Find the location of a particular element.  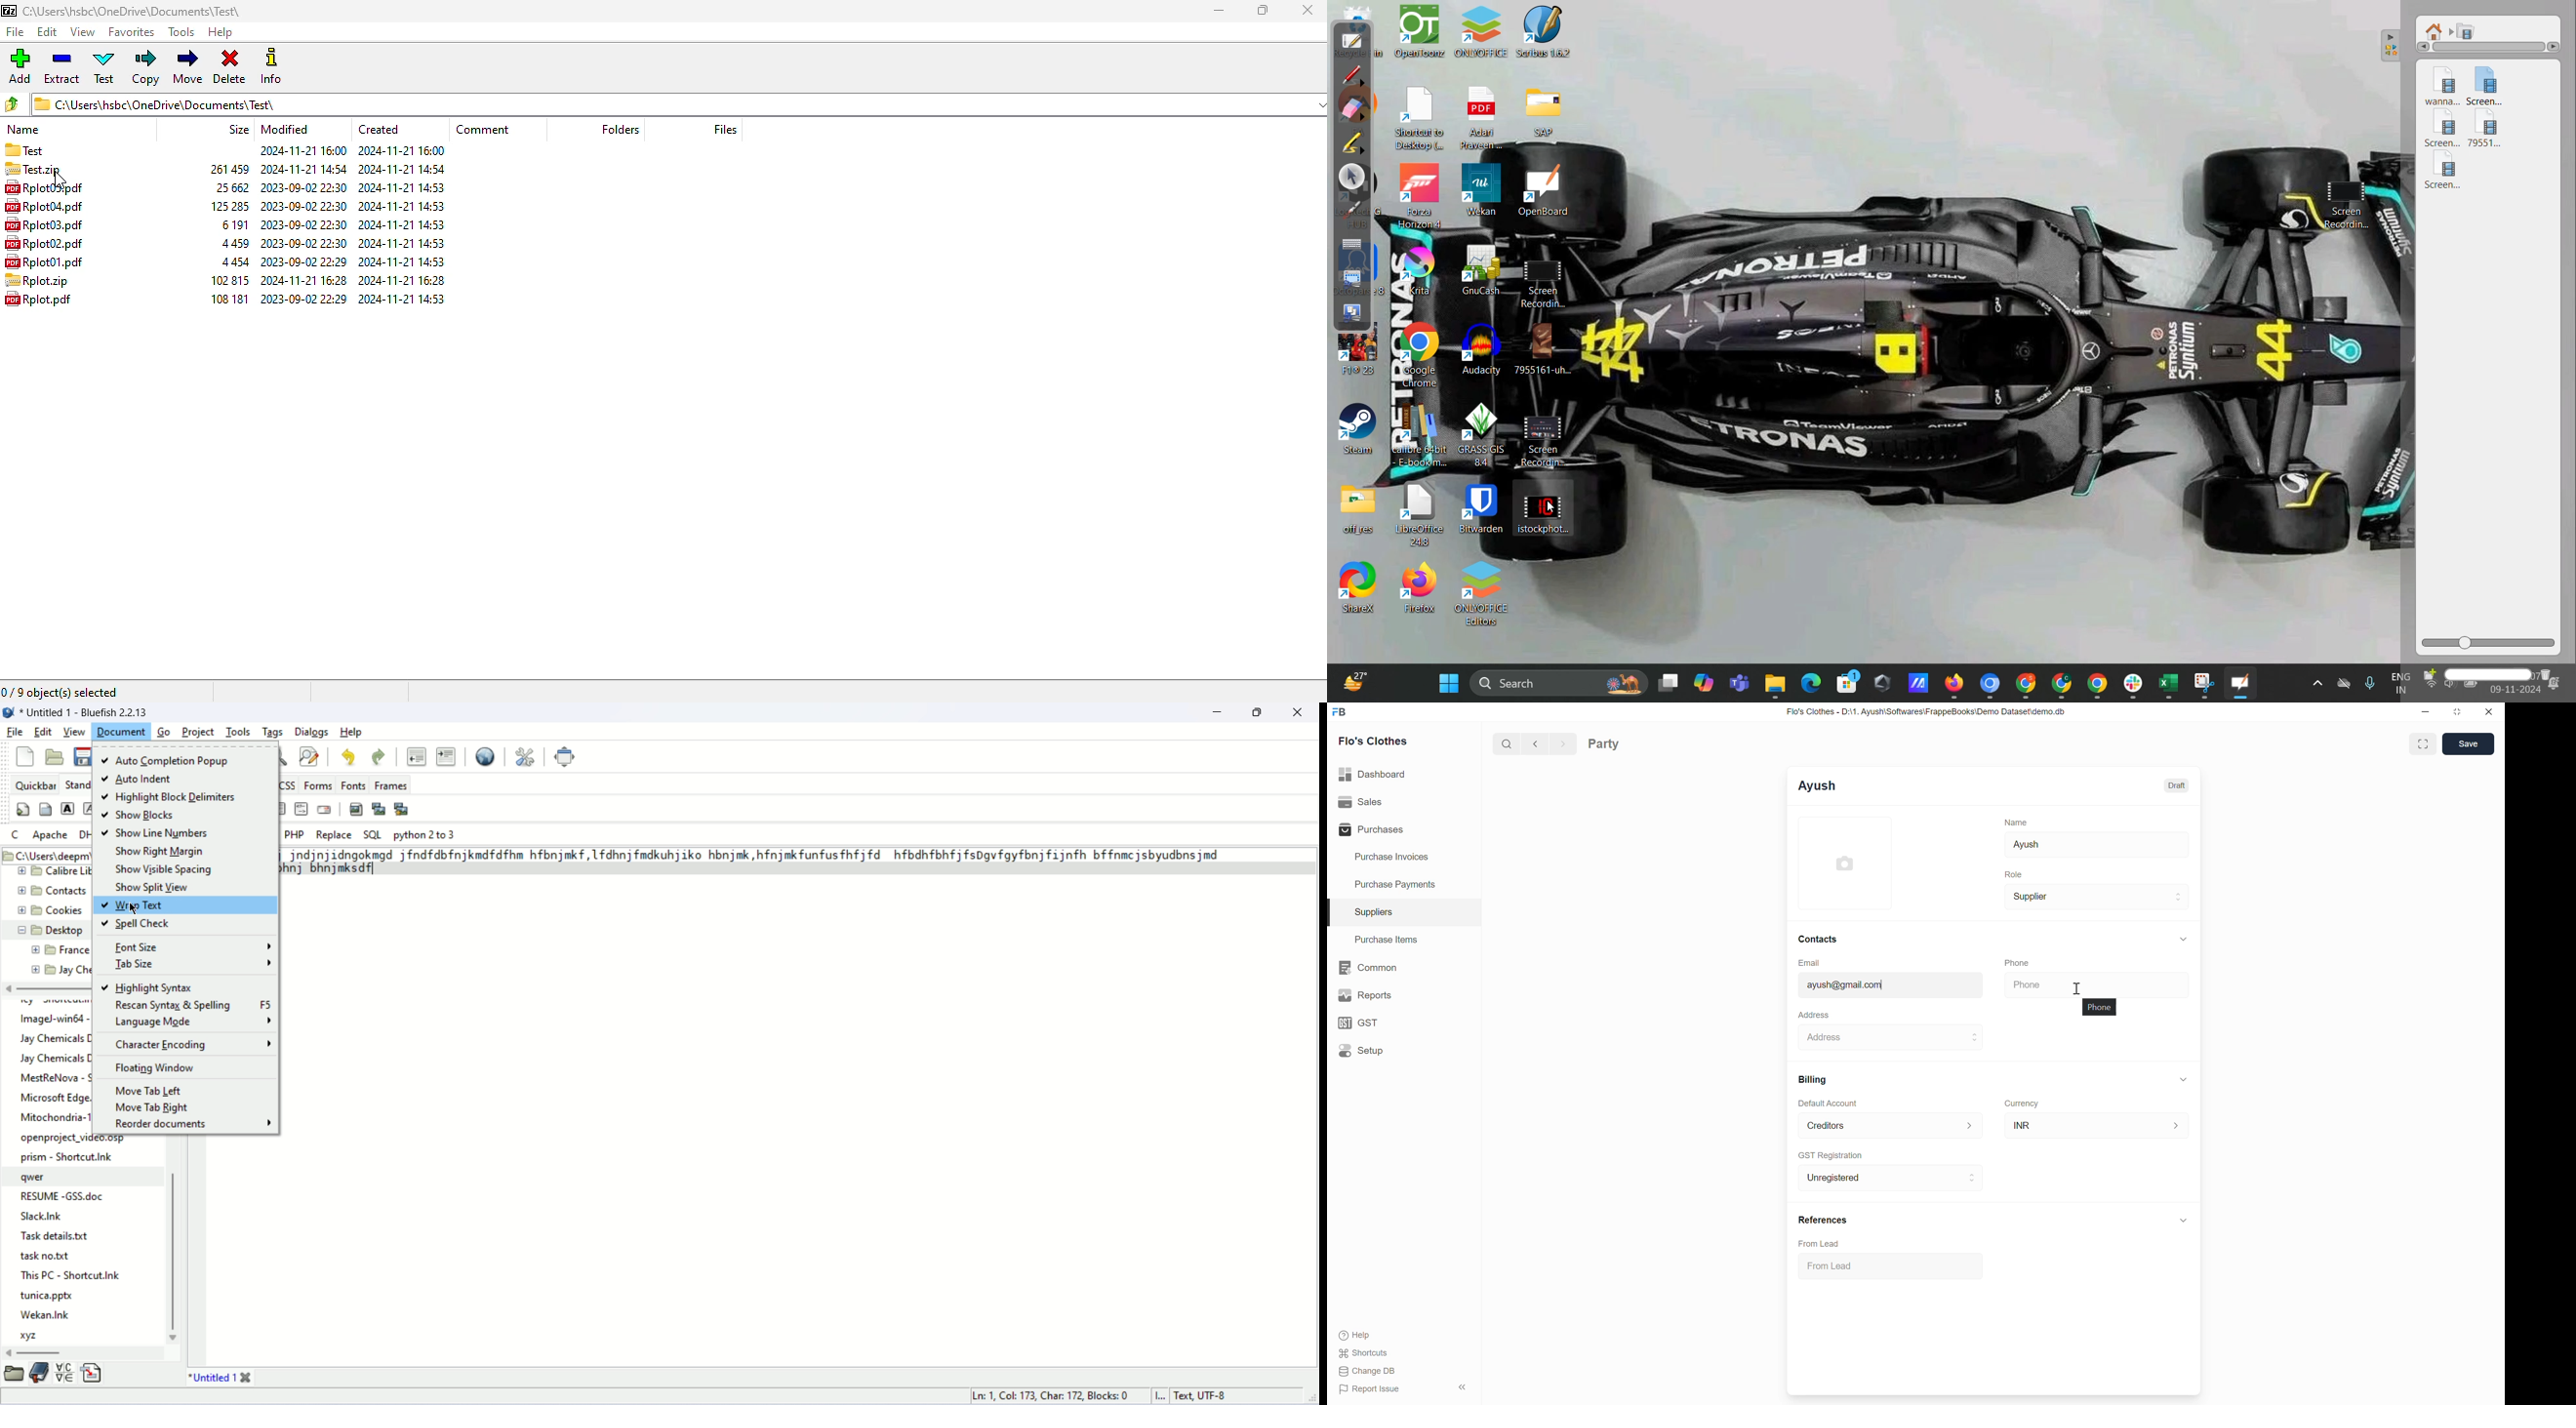

created date & time is located at coordinates (402, 244).